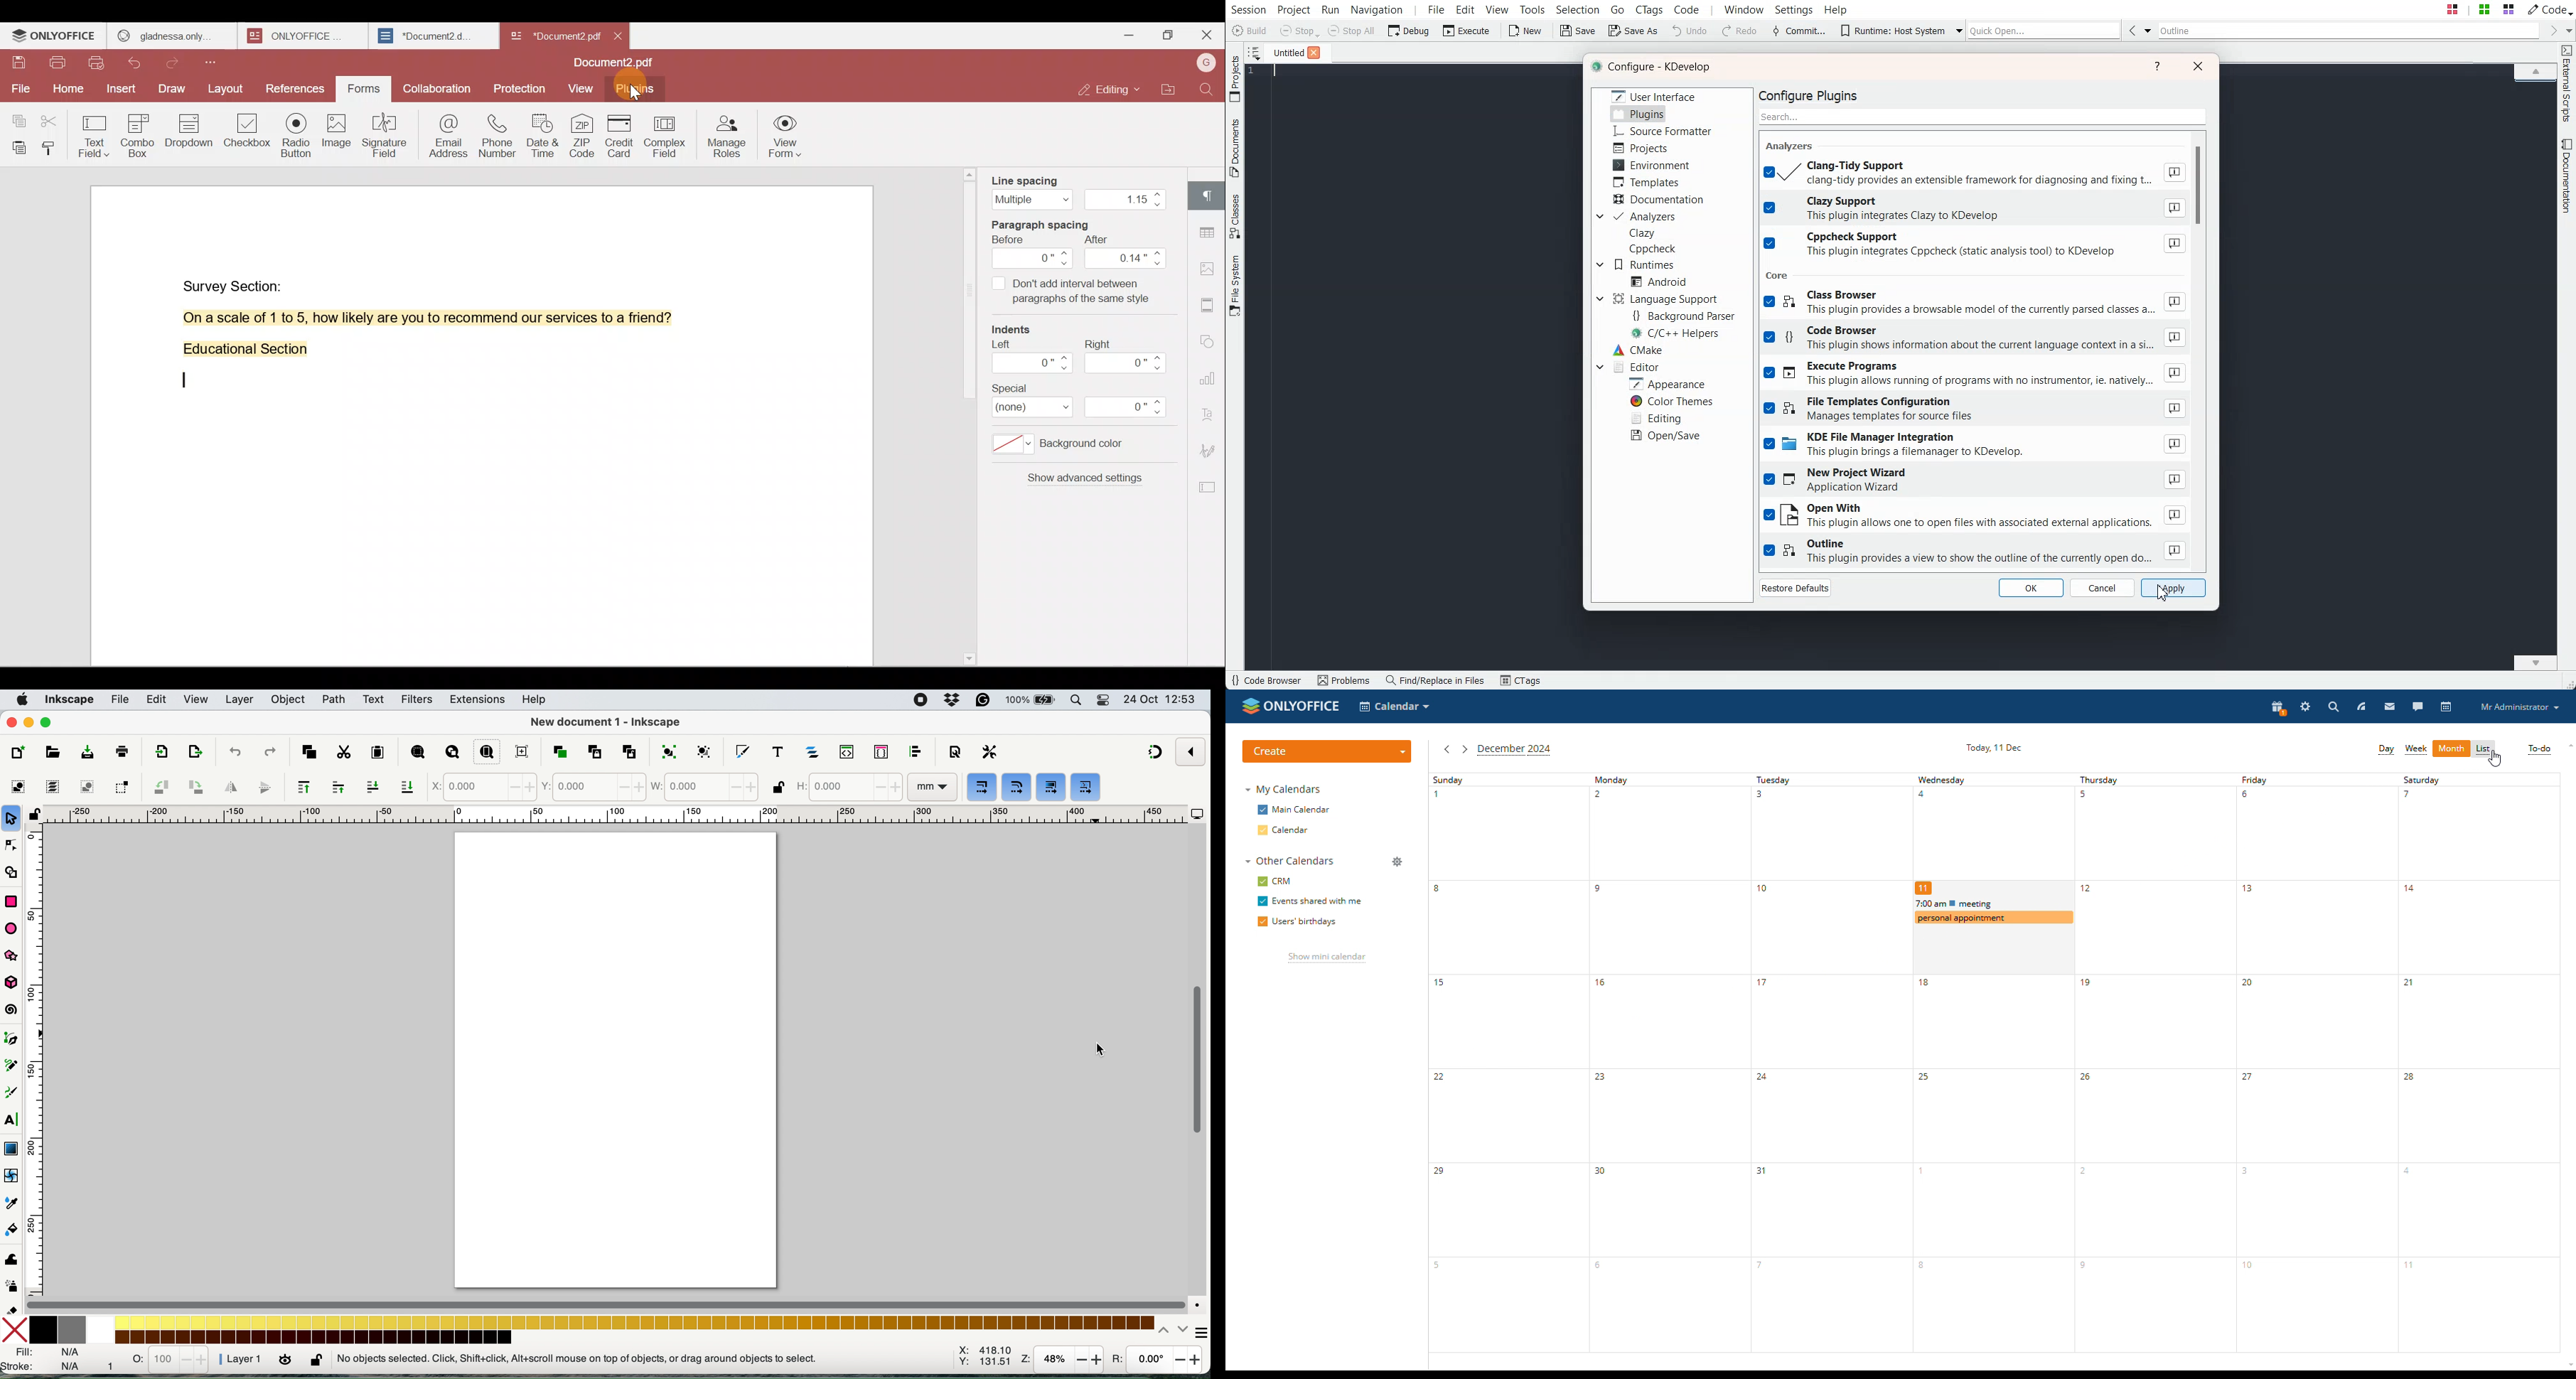 The image size is (2576, 1400). Describe the element at coordinates (777, 750) in the screenshot. I see `text and font` at that location.